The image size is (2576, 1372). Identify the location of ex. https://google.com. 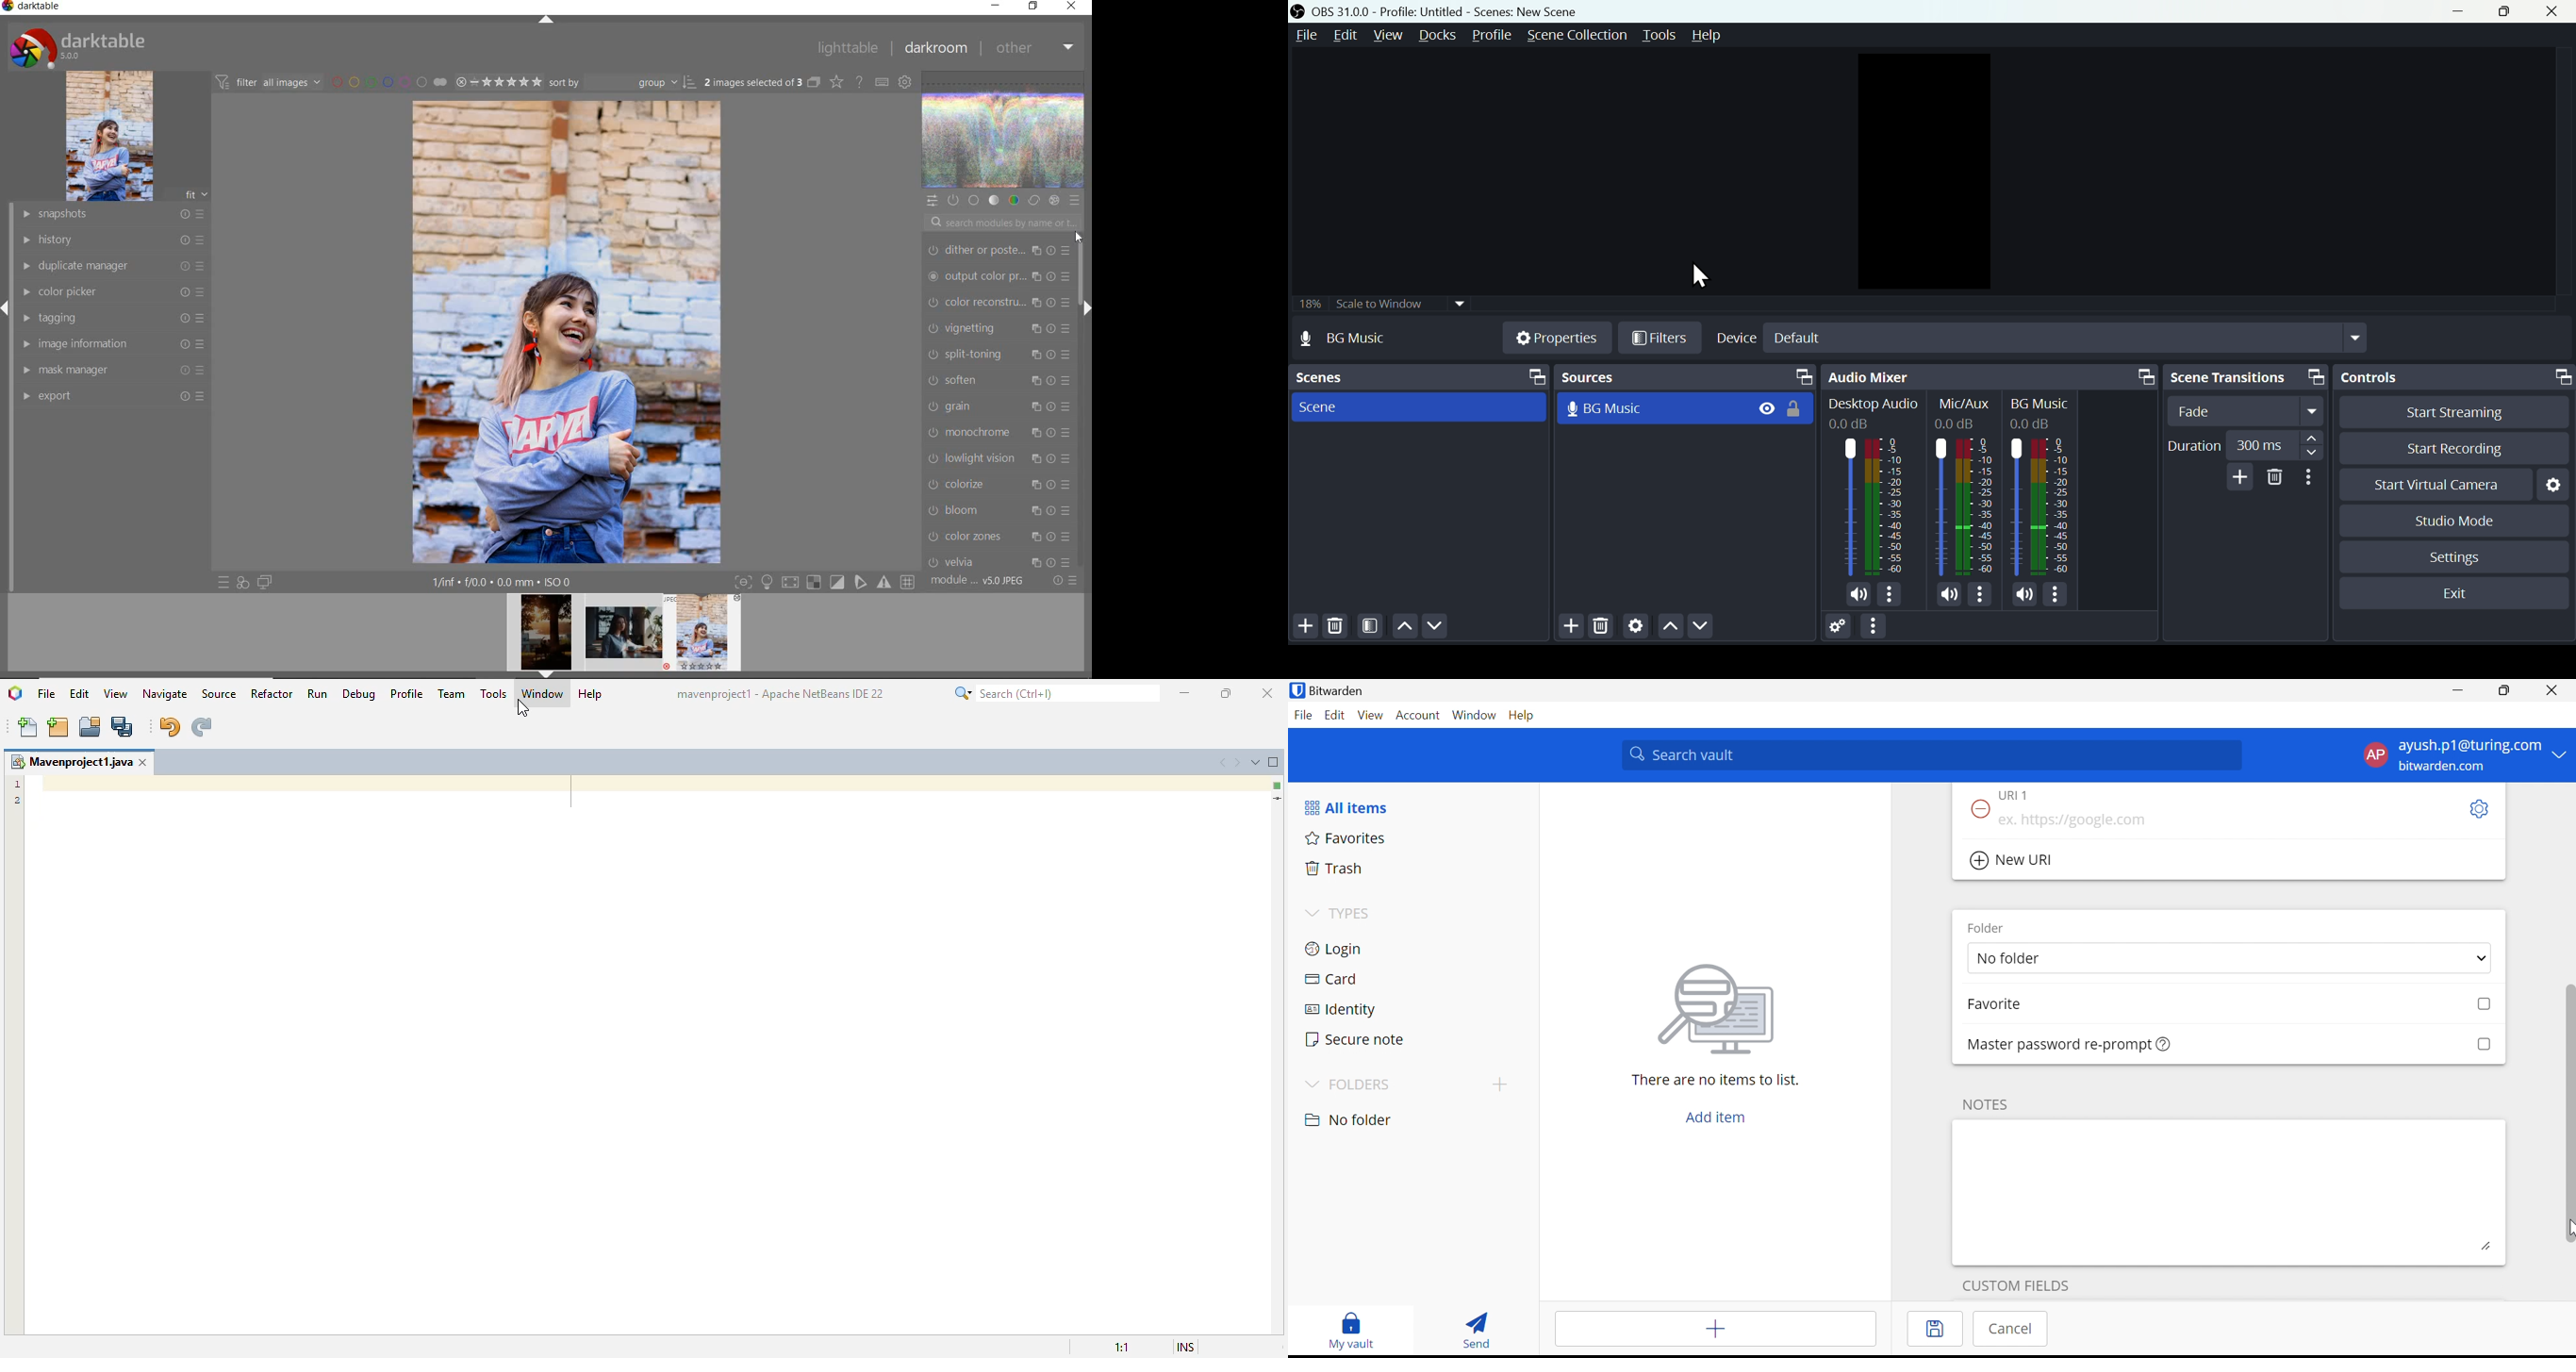
(2072, 821).